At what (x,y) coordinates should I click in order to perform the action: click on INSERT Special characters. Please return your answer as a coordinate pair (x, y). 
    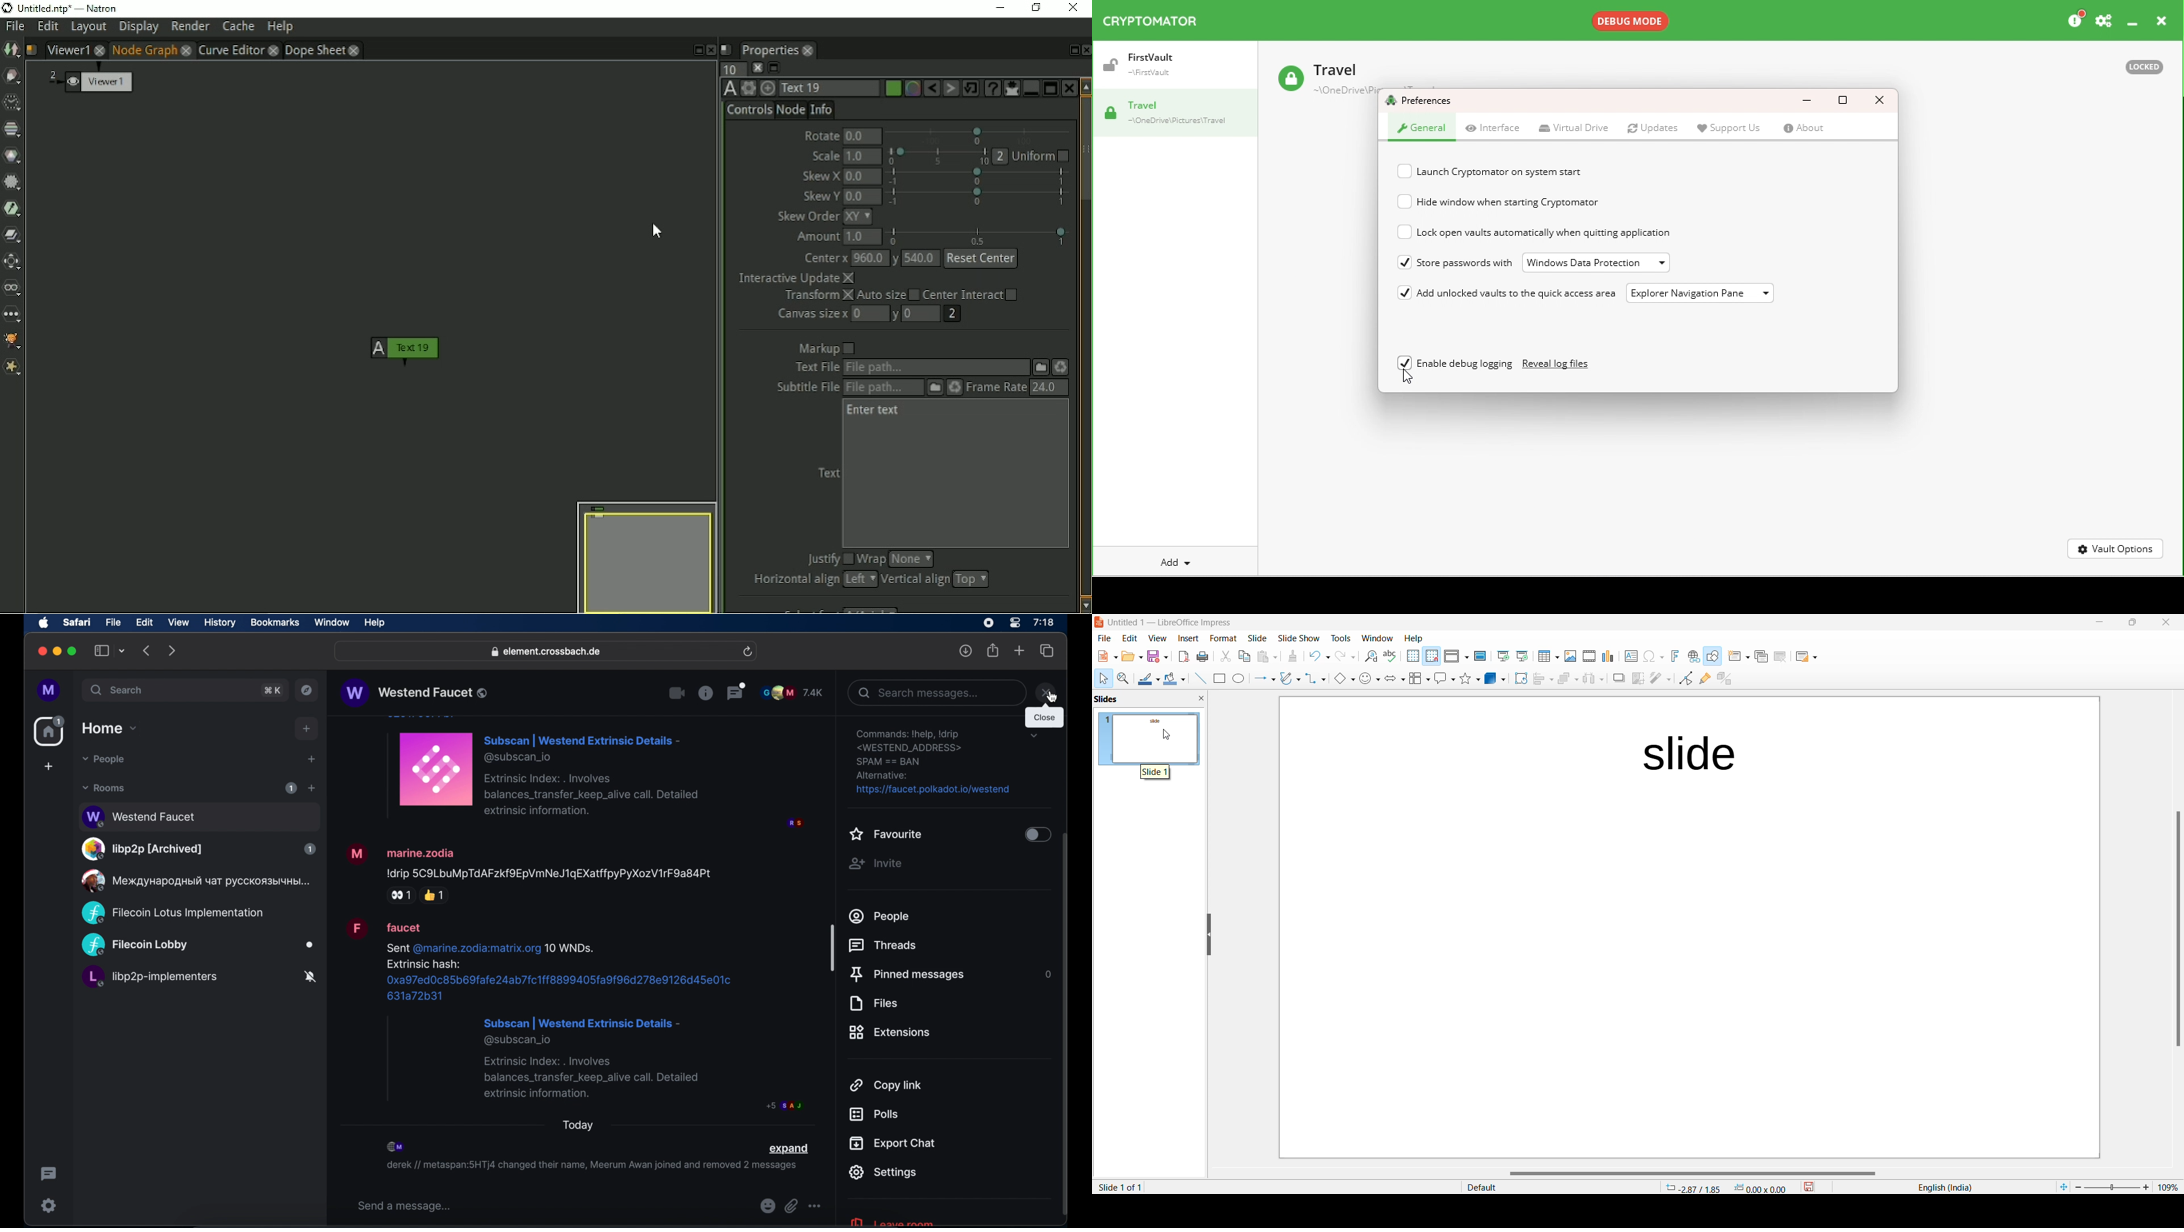
    Looking at the image, I should click on (1651, 656).